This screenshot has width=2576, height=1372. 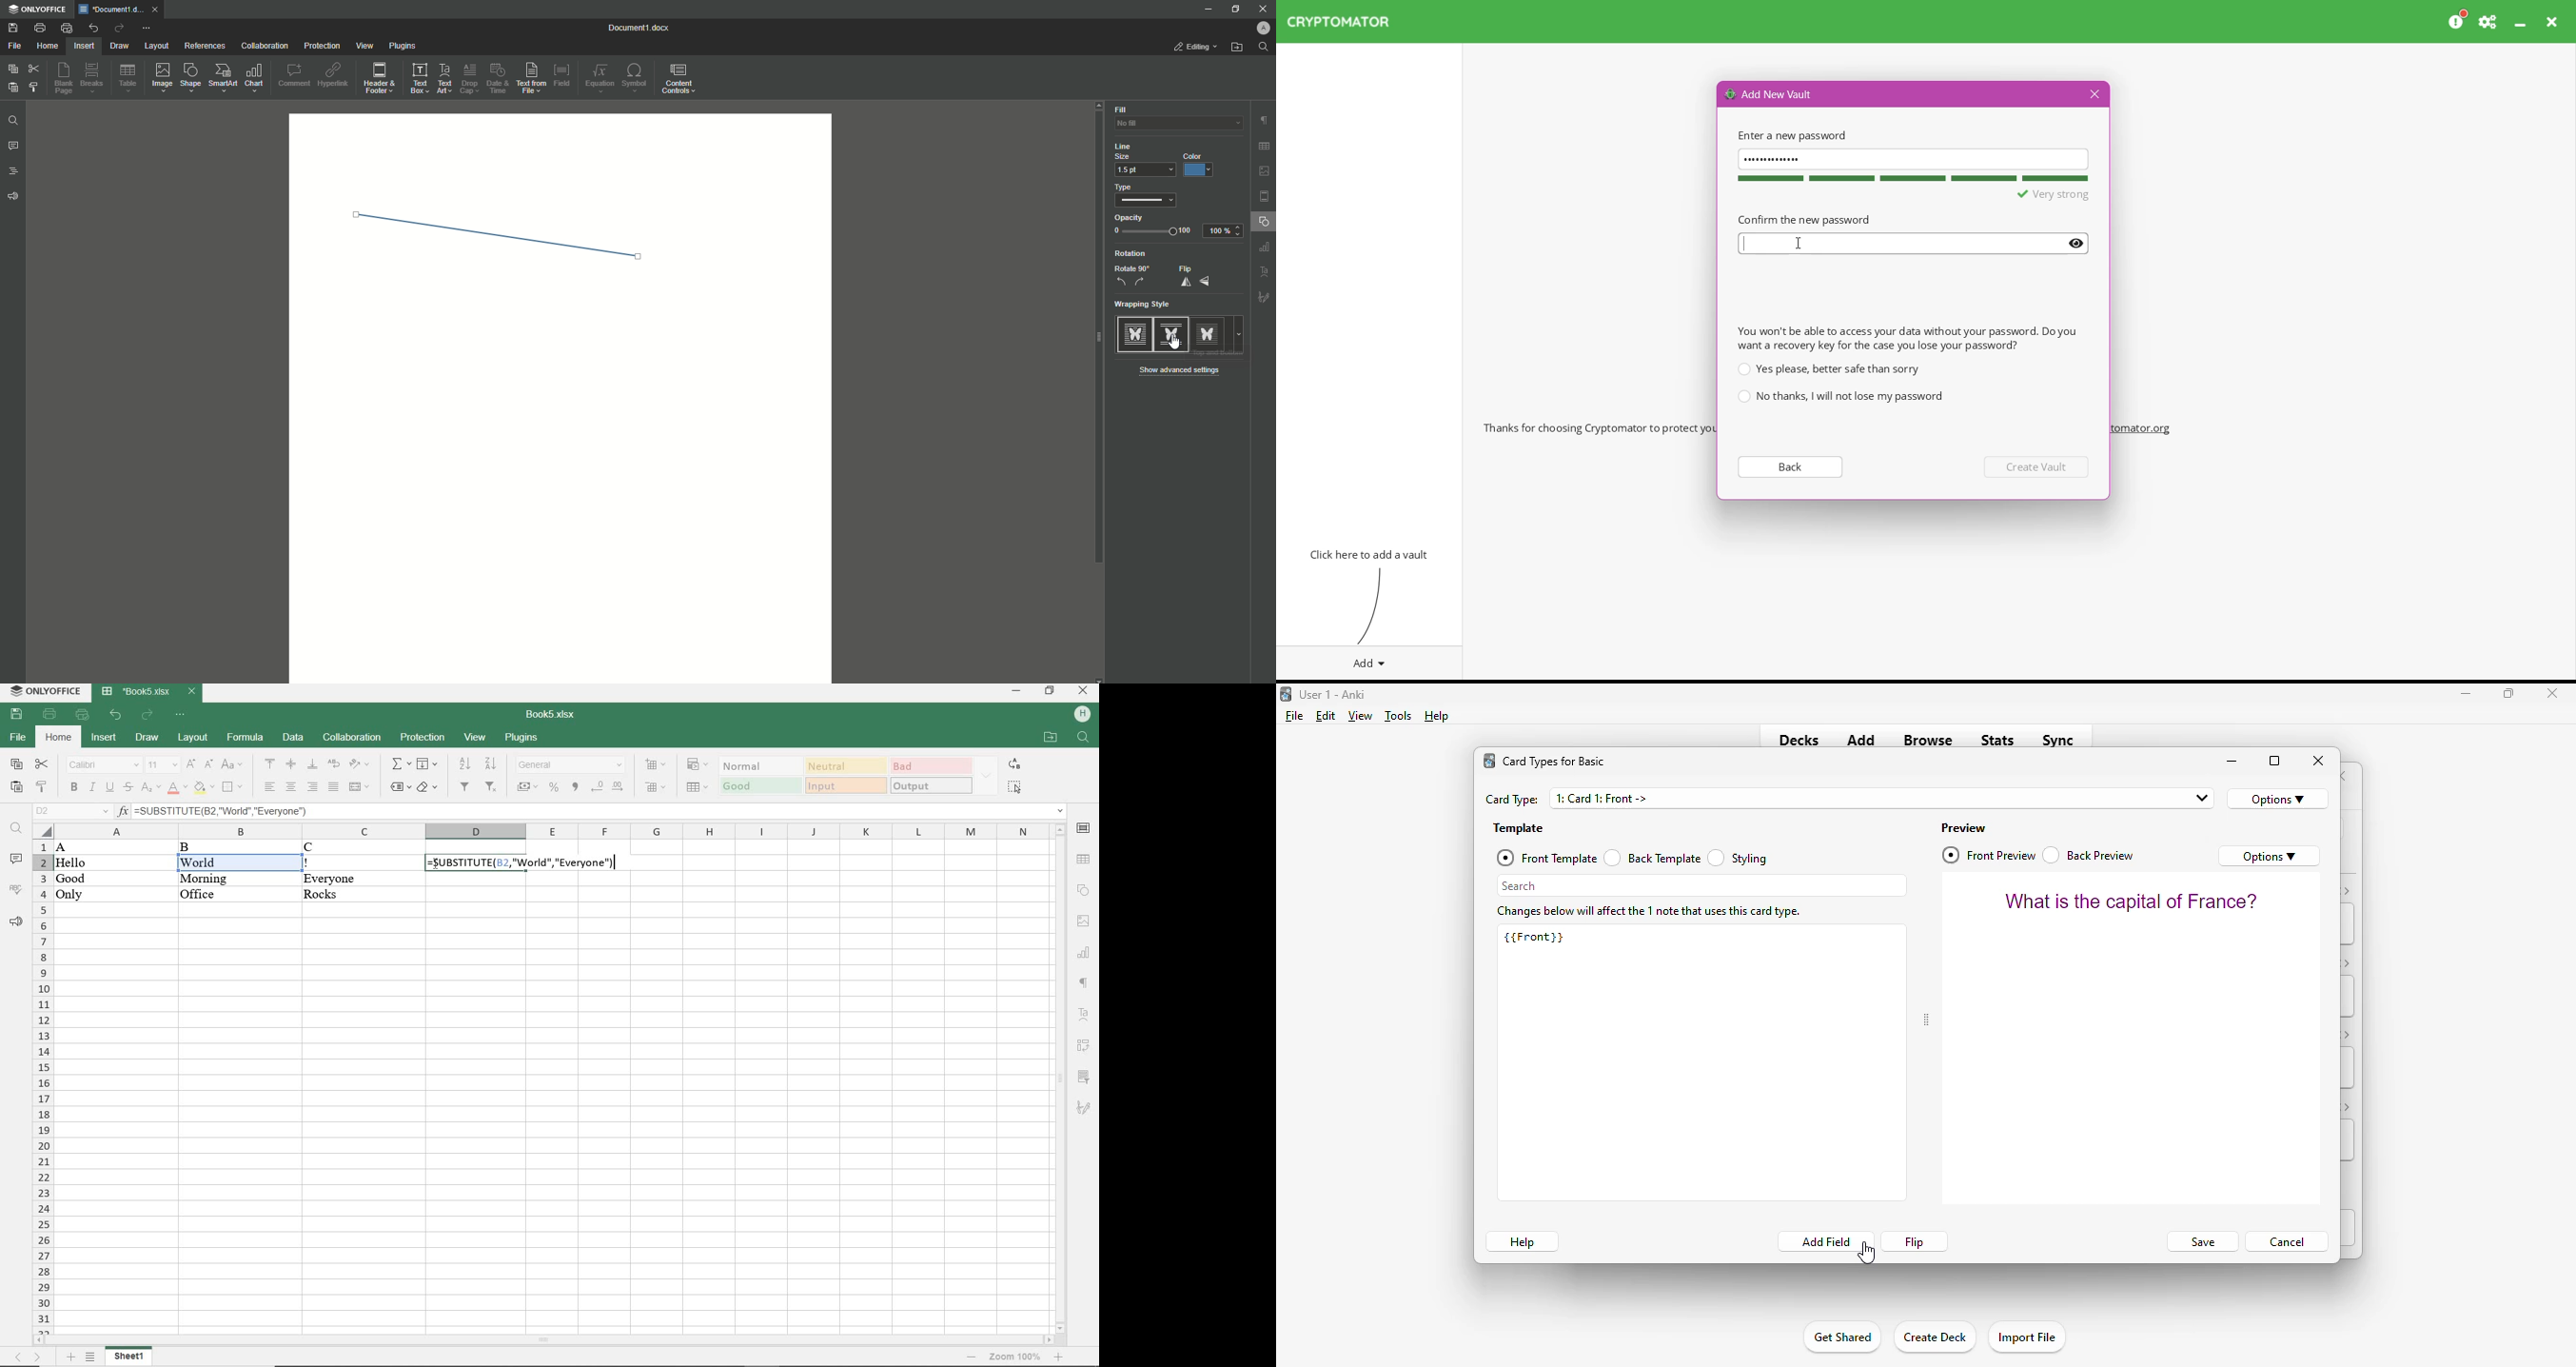 I want to click on stats, so click(x=1998, y=740).